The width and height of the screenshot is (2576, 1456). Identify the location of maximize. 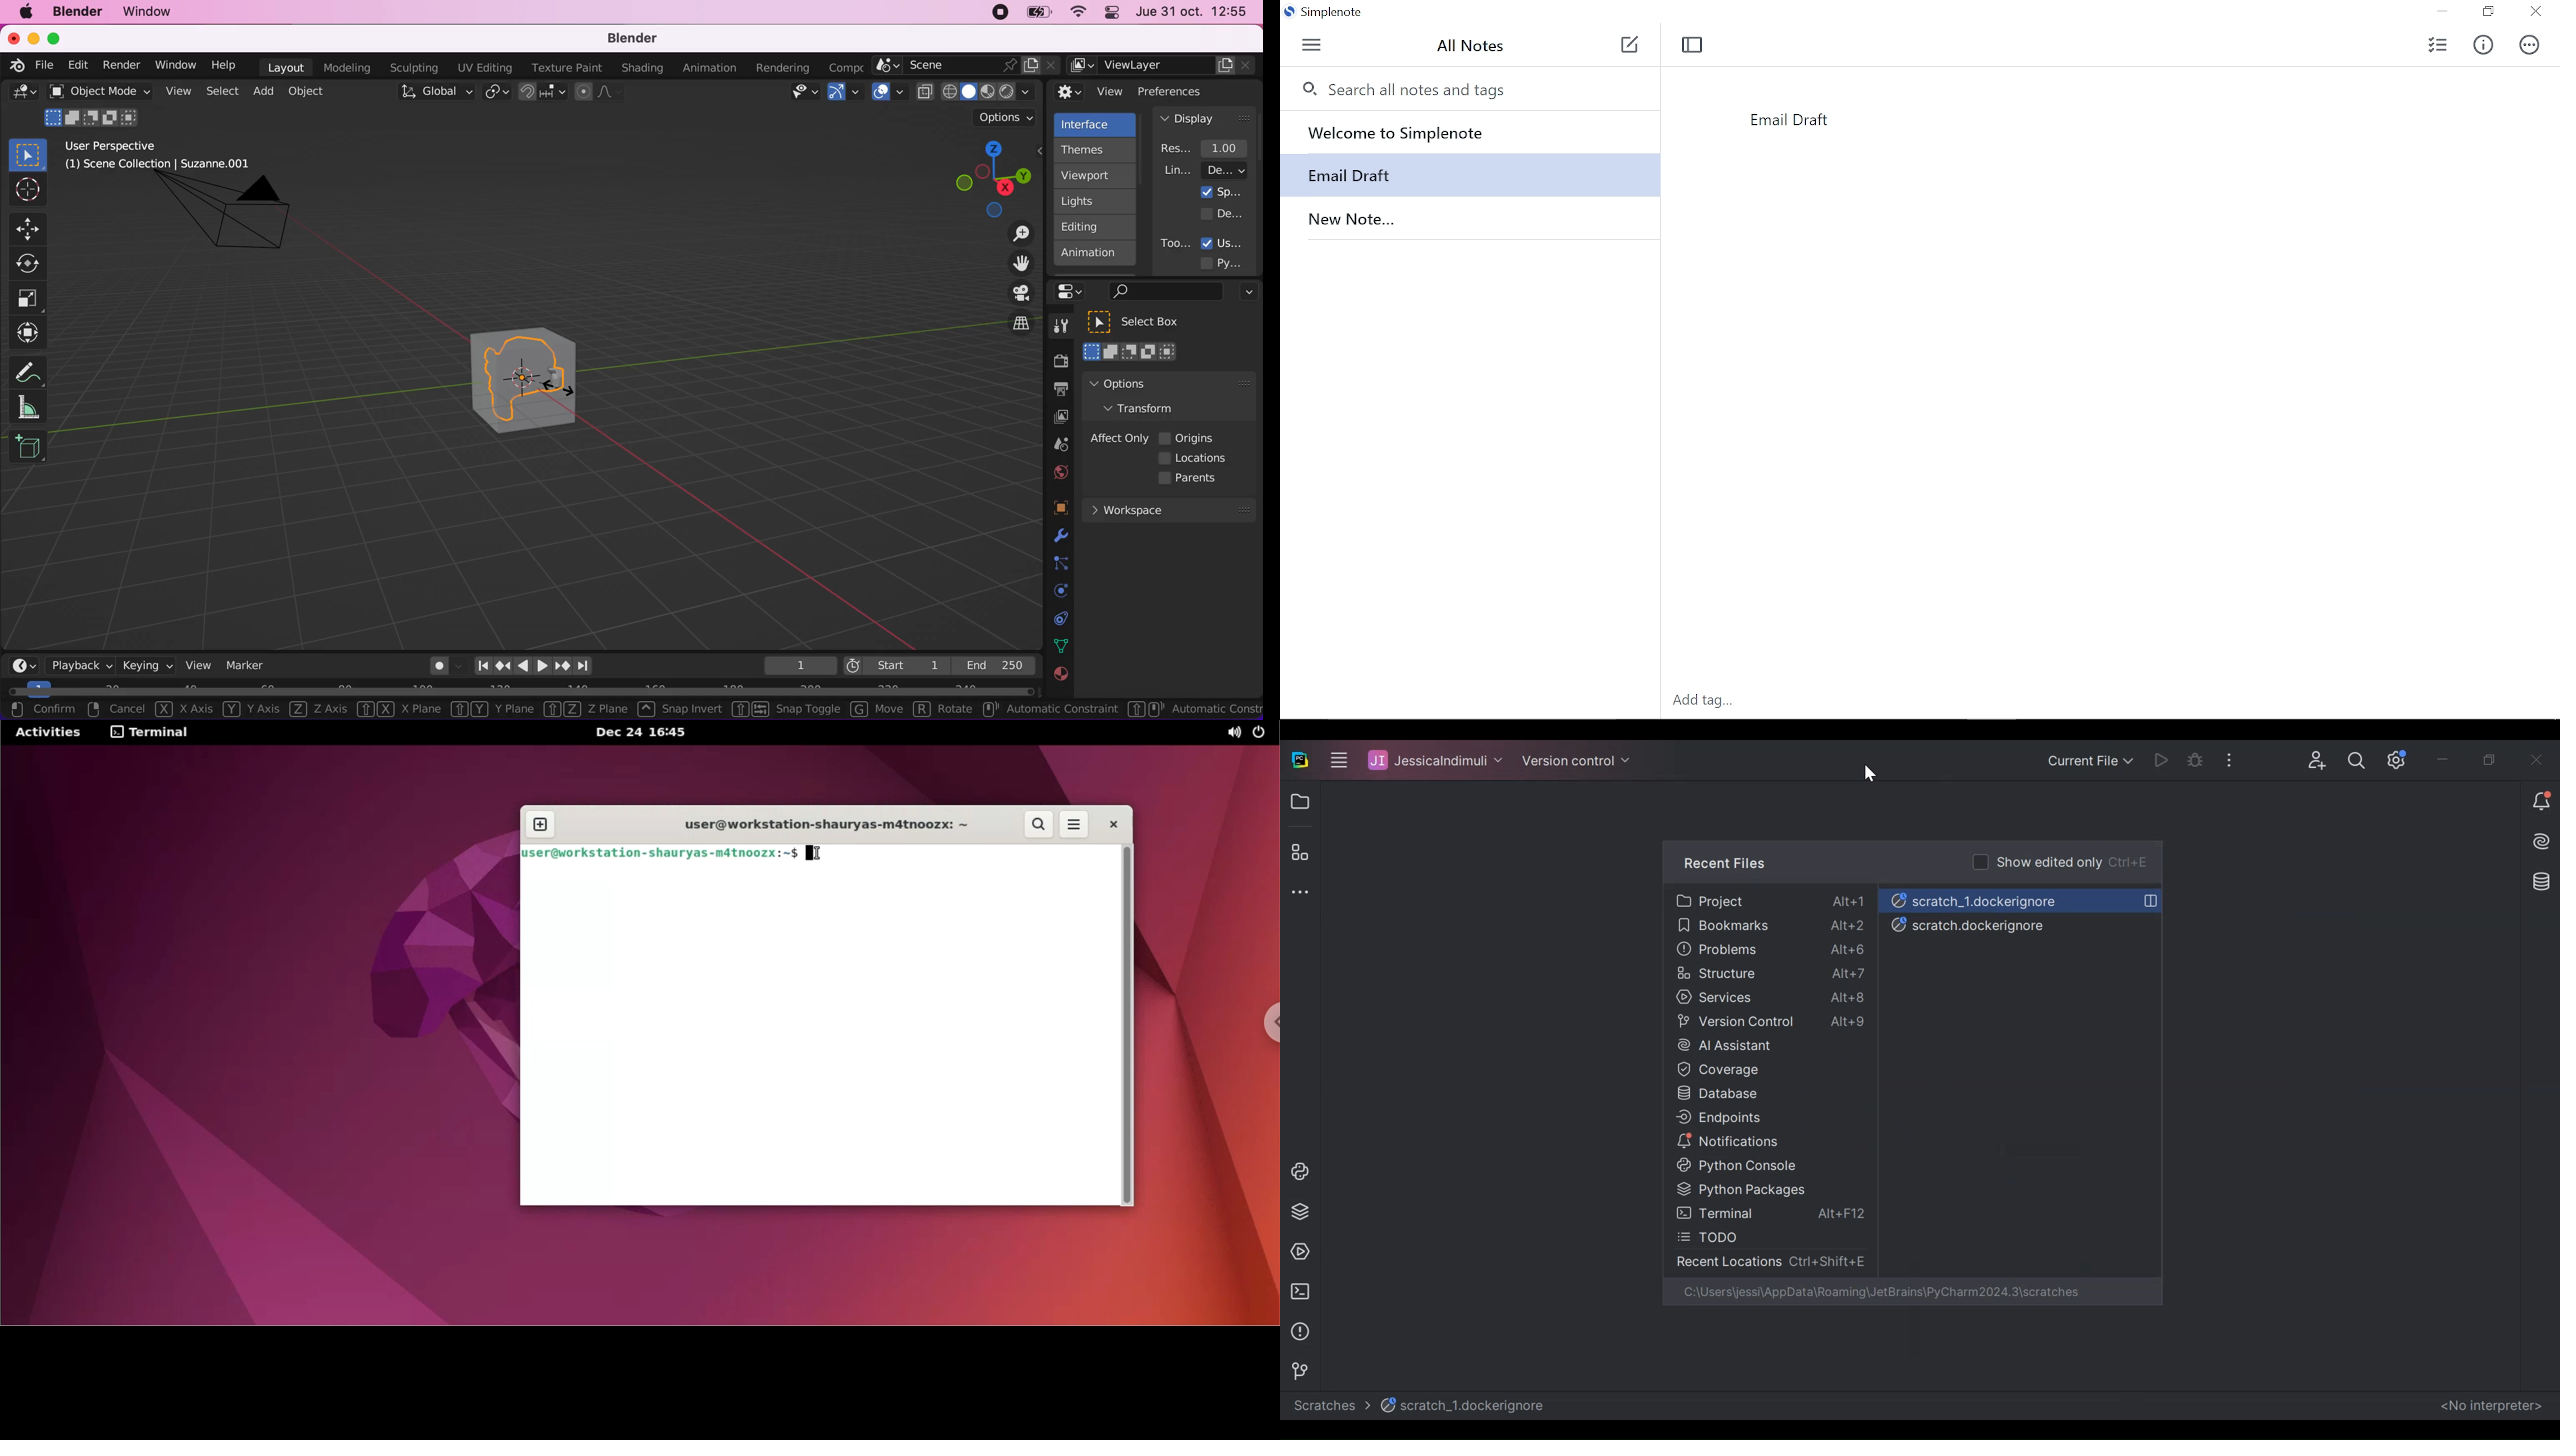
(59, 38).